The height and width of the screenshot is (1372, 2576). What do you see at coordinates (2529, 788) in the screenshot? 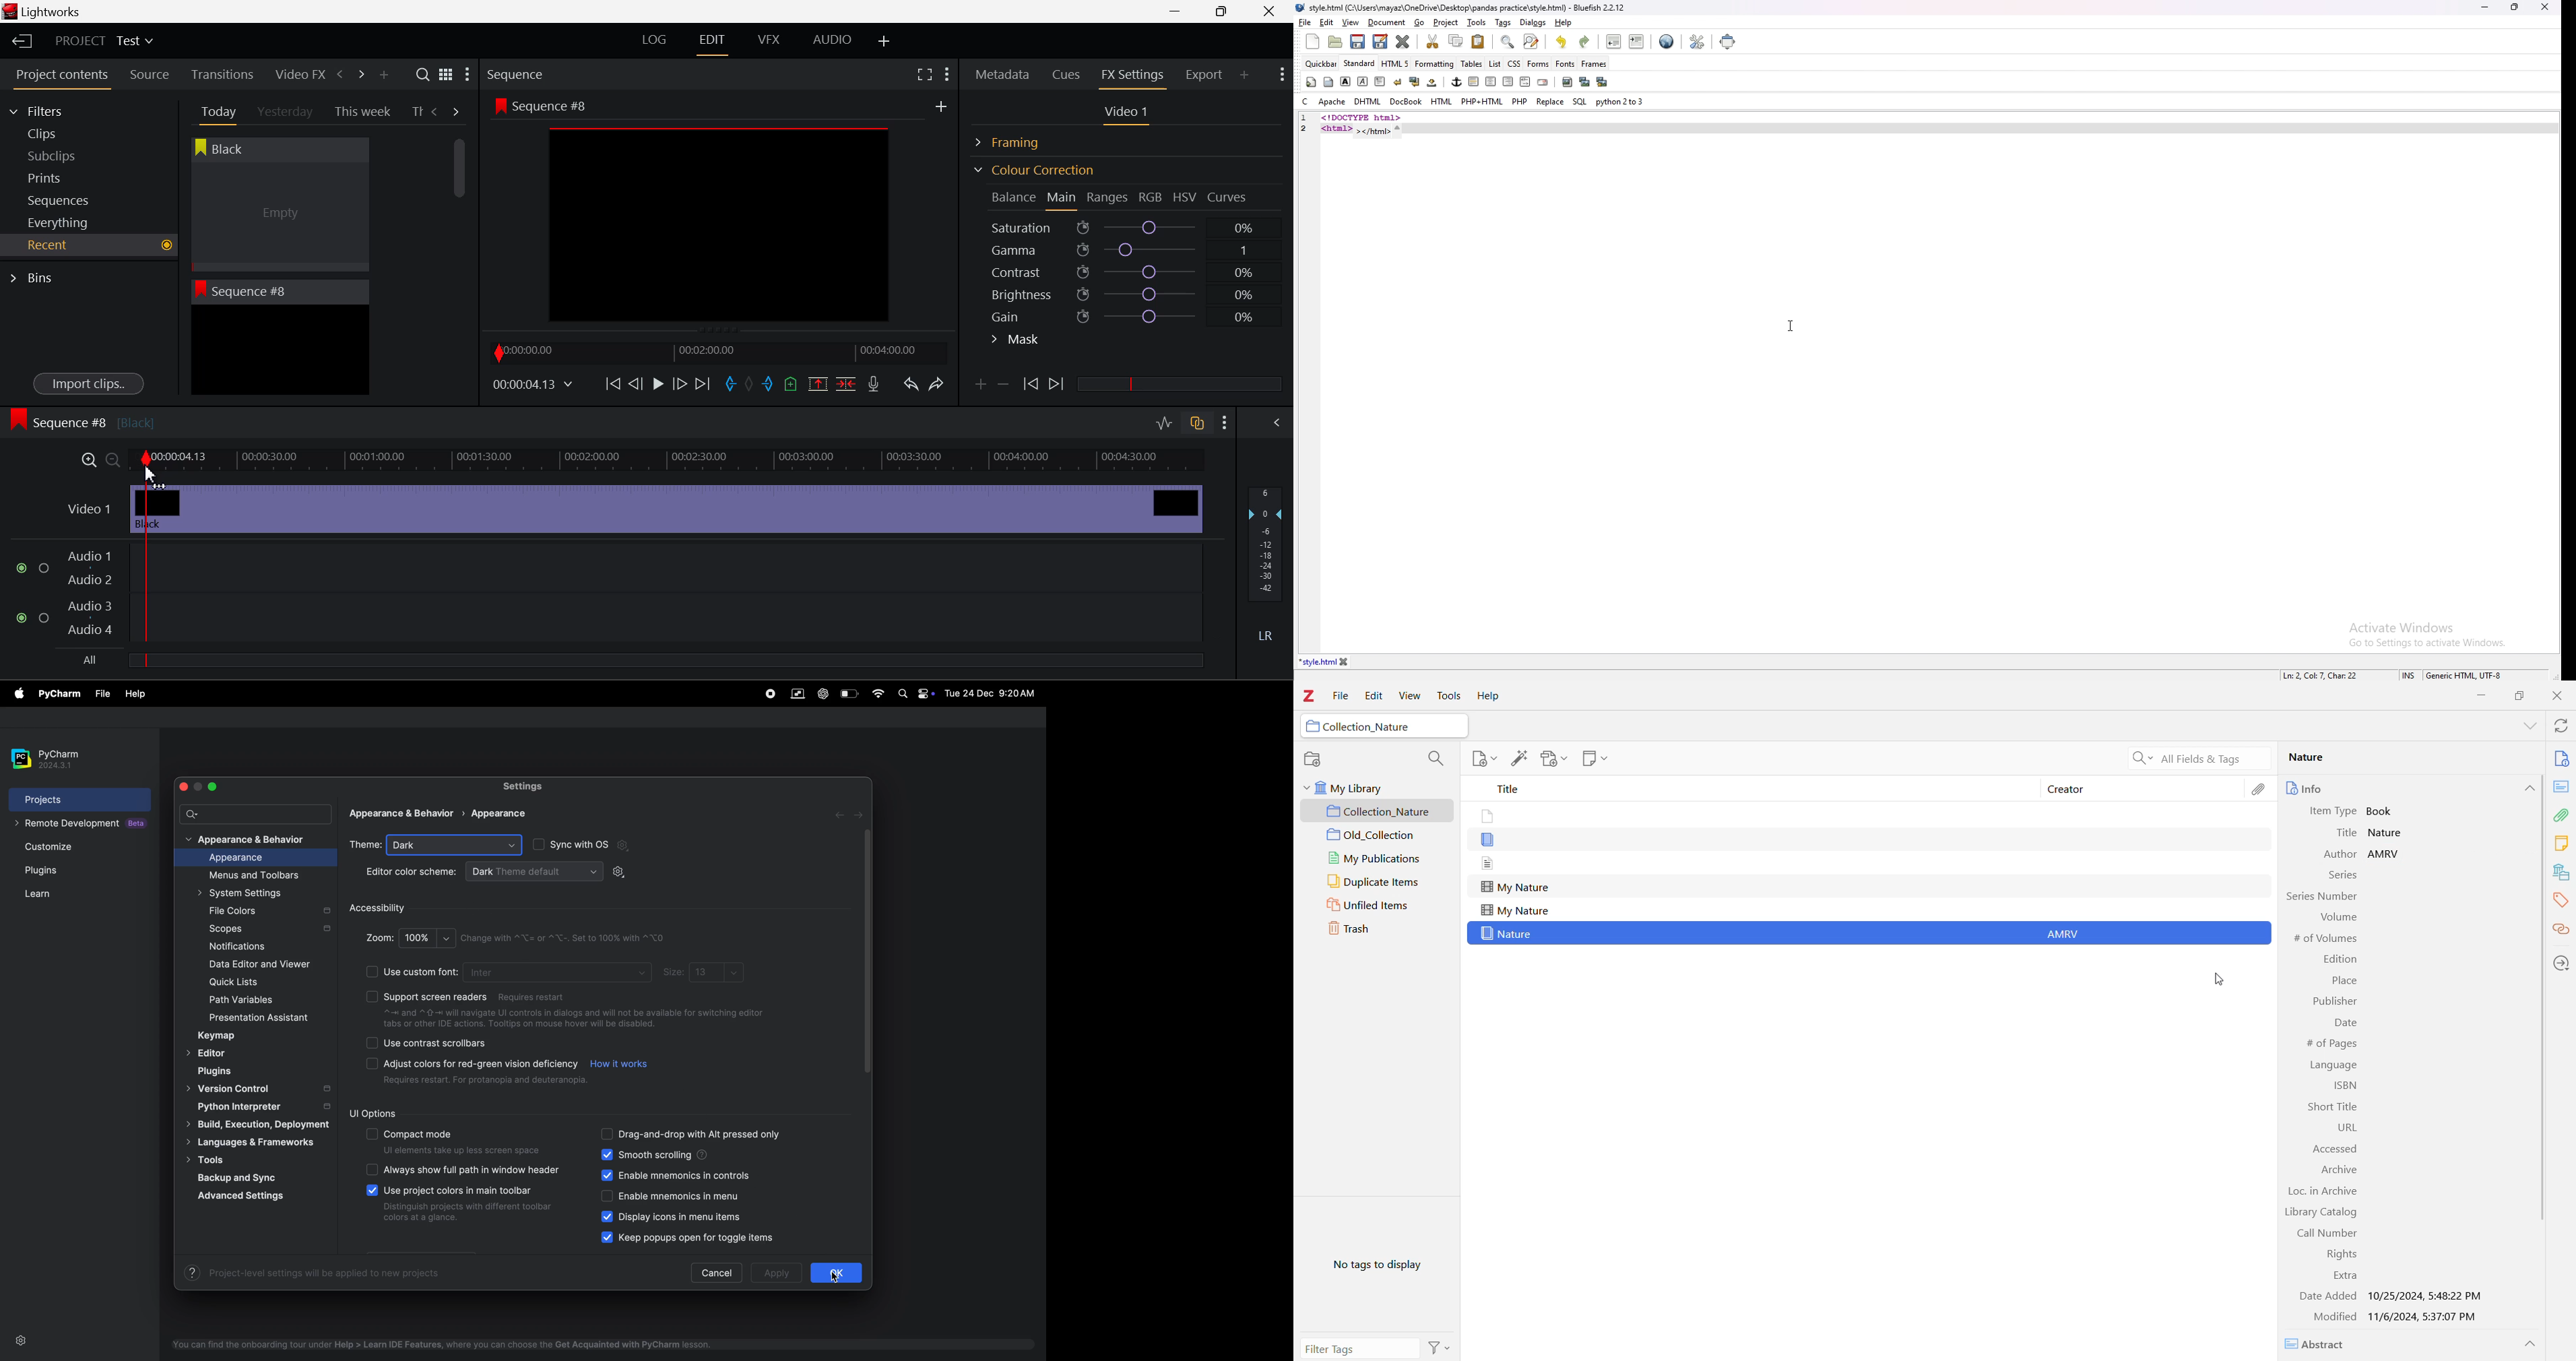
I see `Collapse Section` at bounding box center [2529, 788].